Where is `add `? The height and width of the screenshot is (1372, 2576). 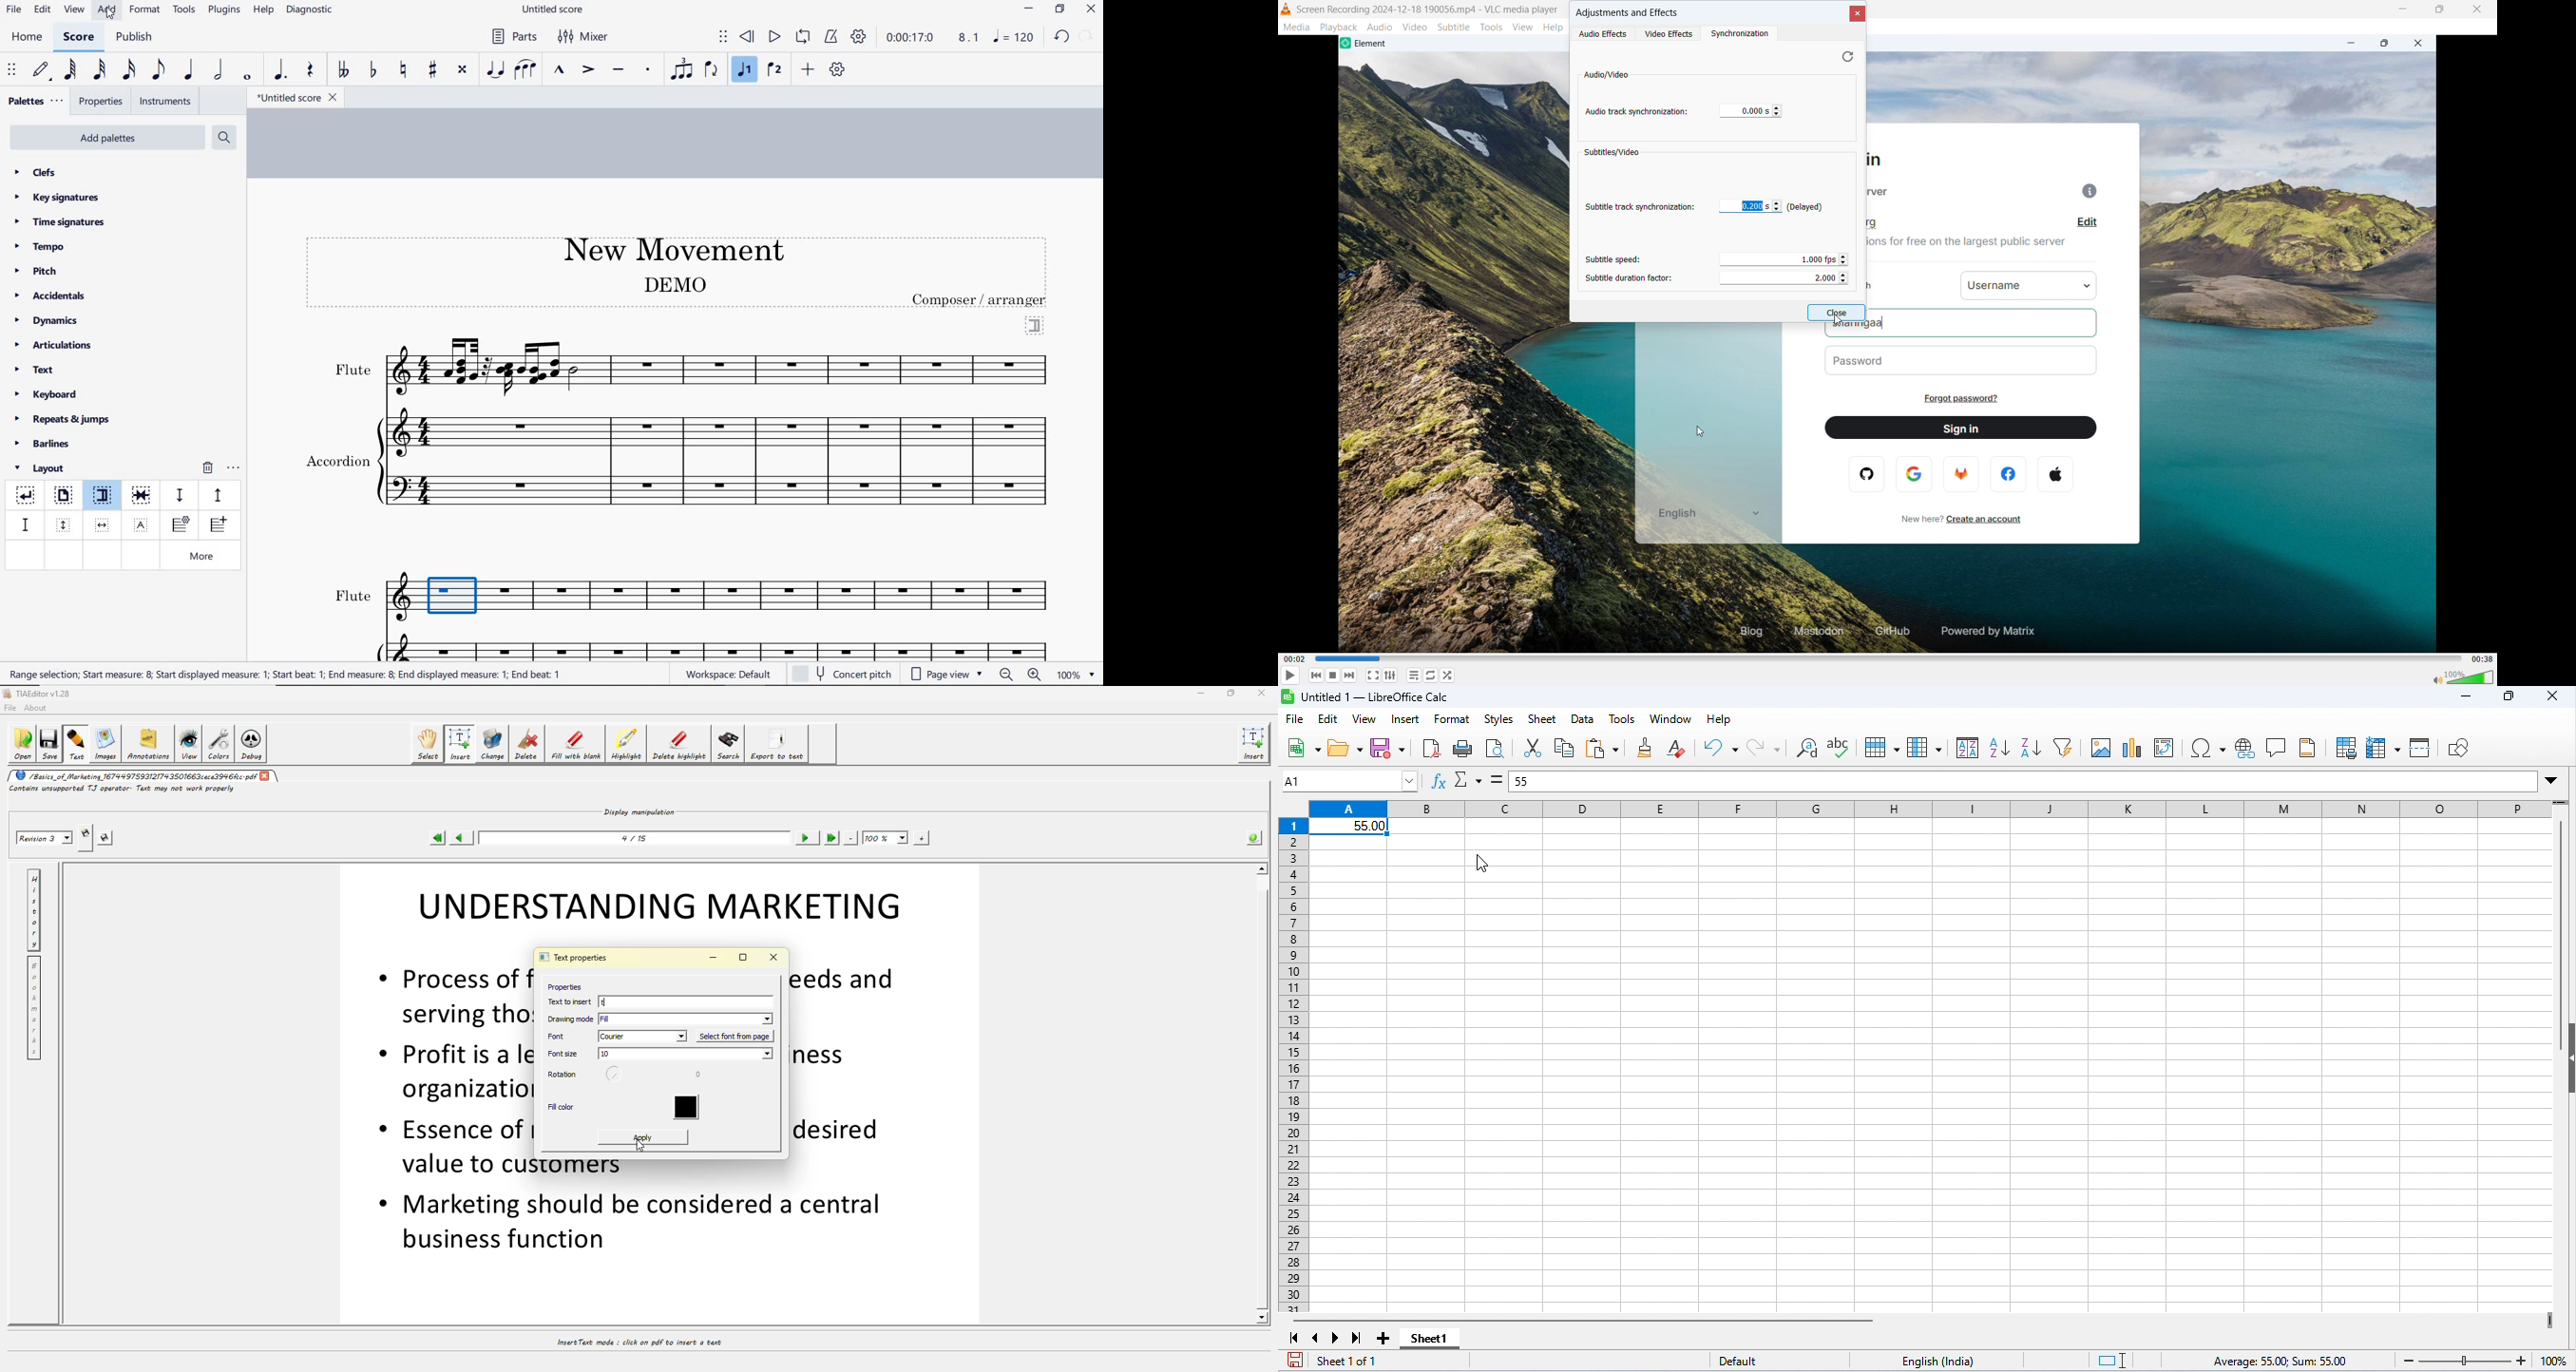
add  is located at coordinates (108, 10).